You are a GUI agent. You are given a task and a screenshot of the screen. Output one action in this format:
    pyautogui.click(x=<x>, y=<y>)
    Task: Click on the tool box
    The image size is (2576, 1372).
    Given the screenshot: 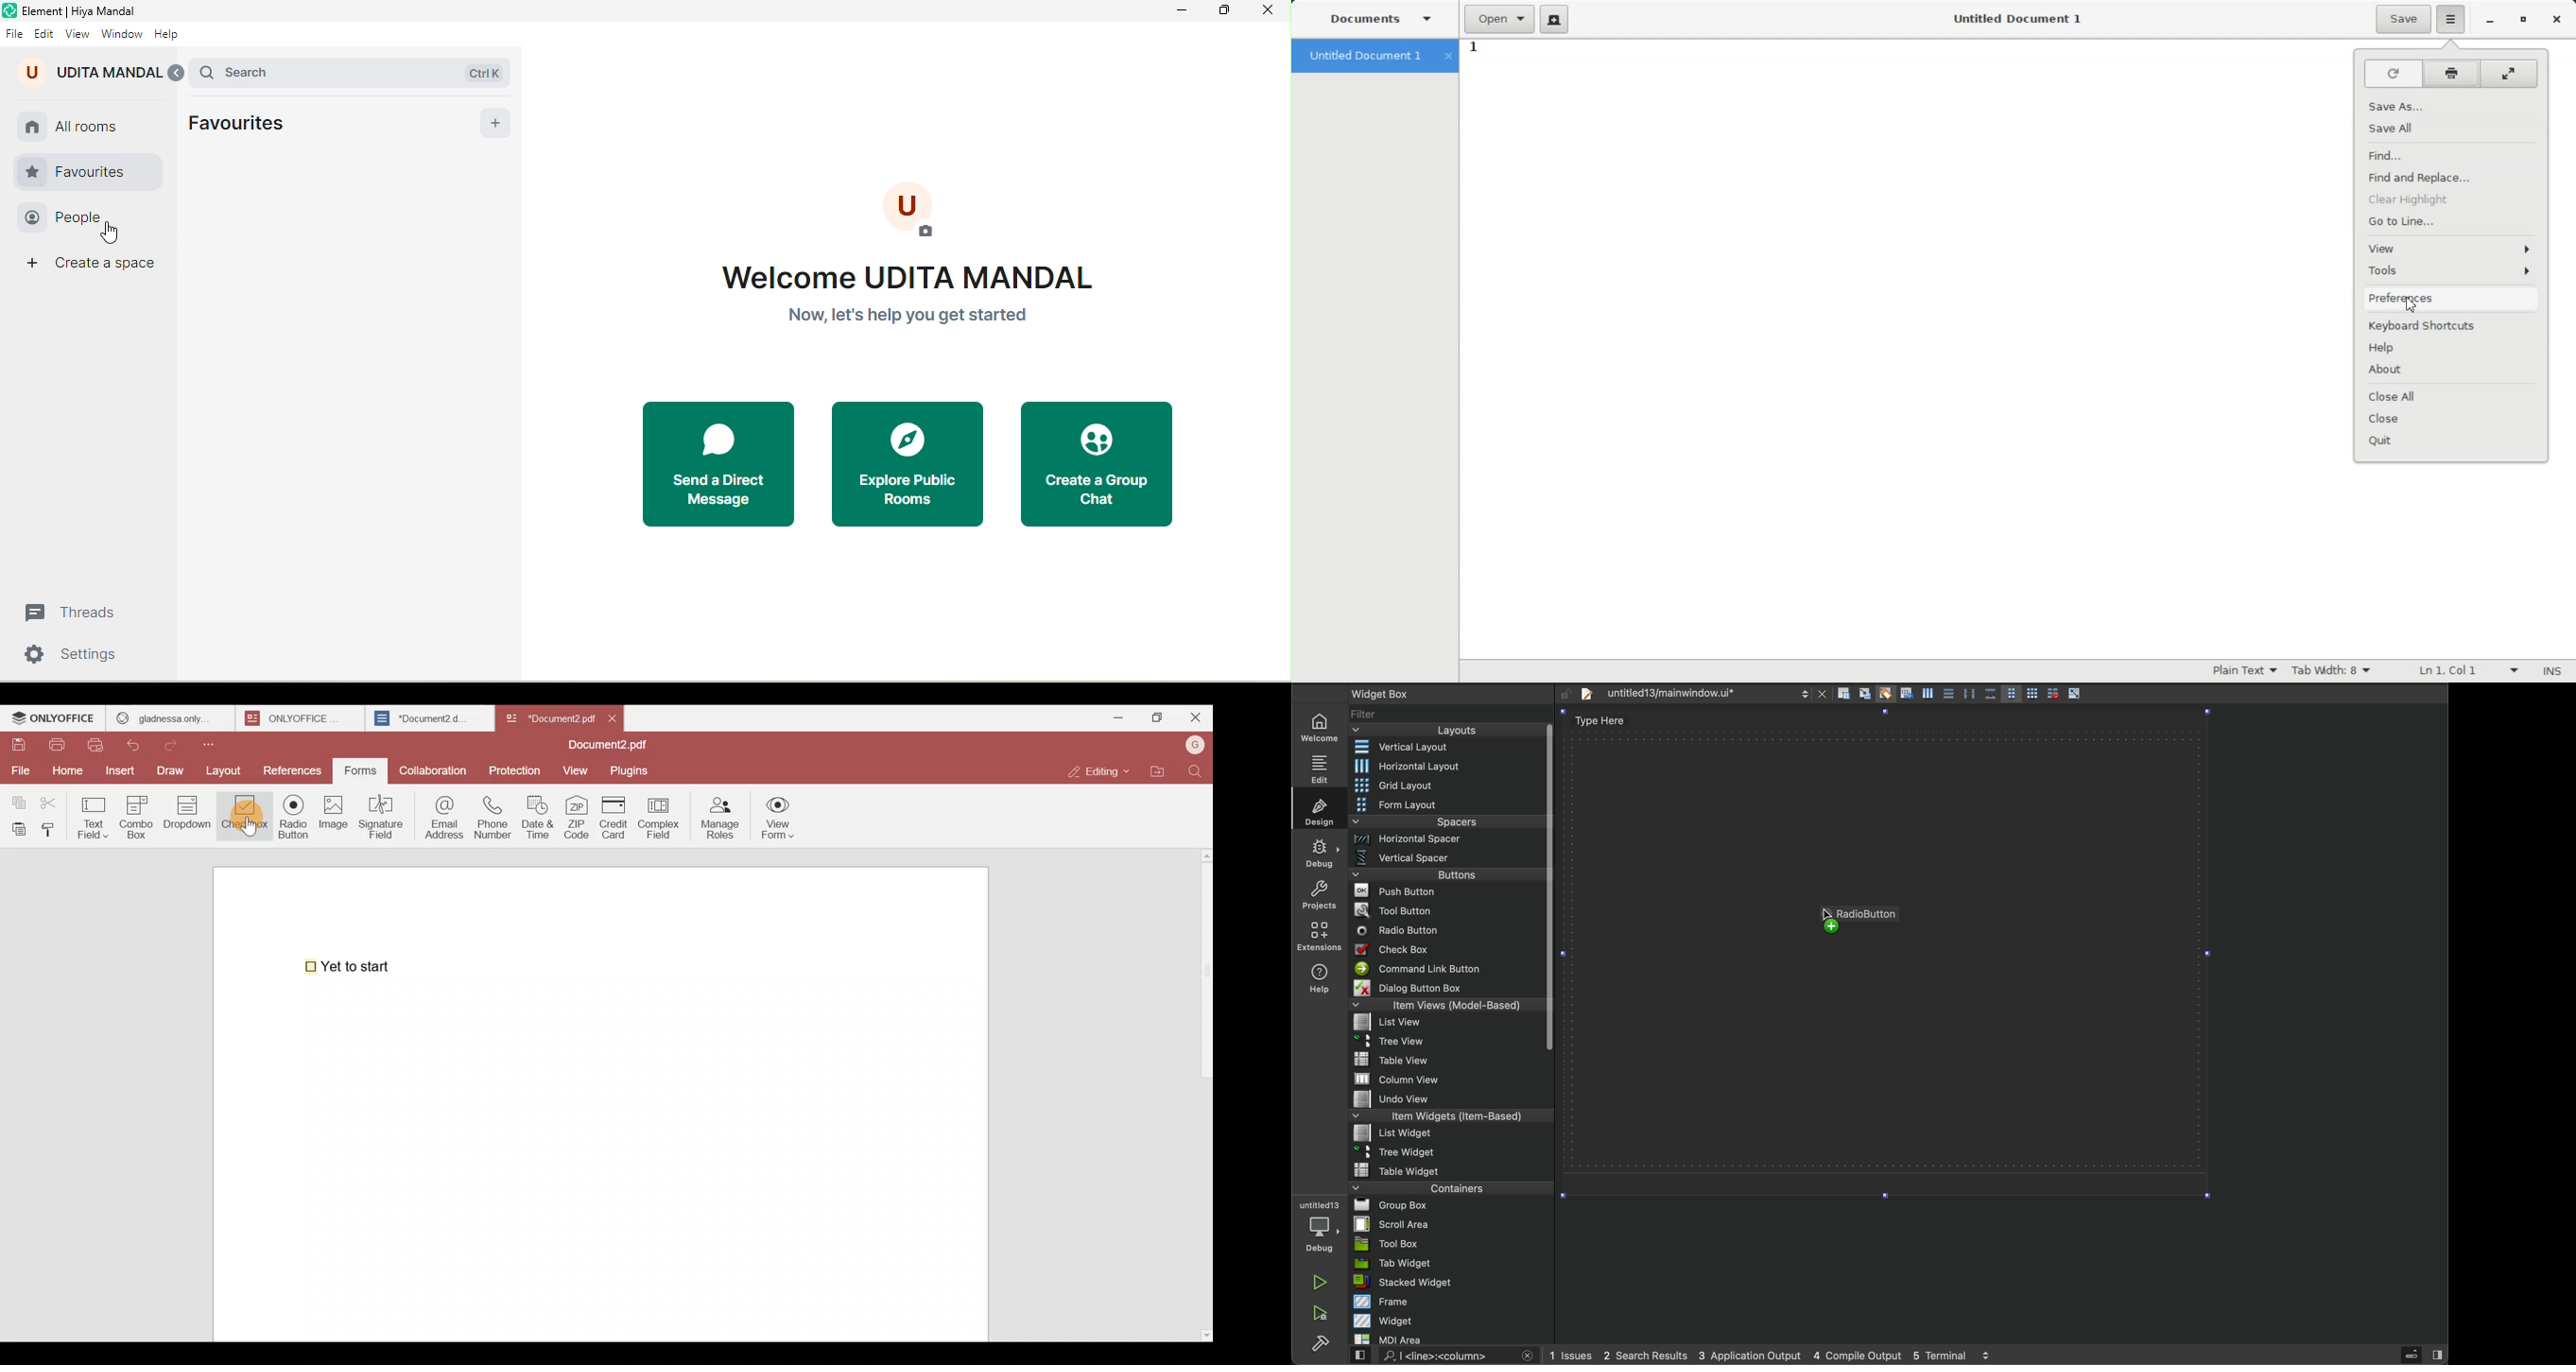 What is the action you would take?
    pyautogui.click(x=1451, y=1244)
    